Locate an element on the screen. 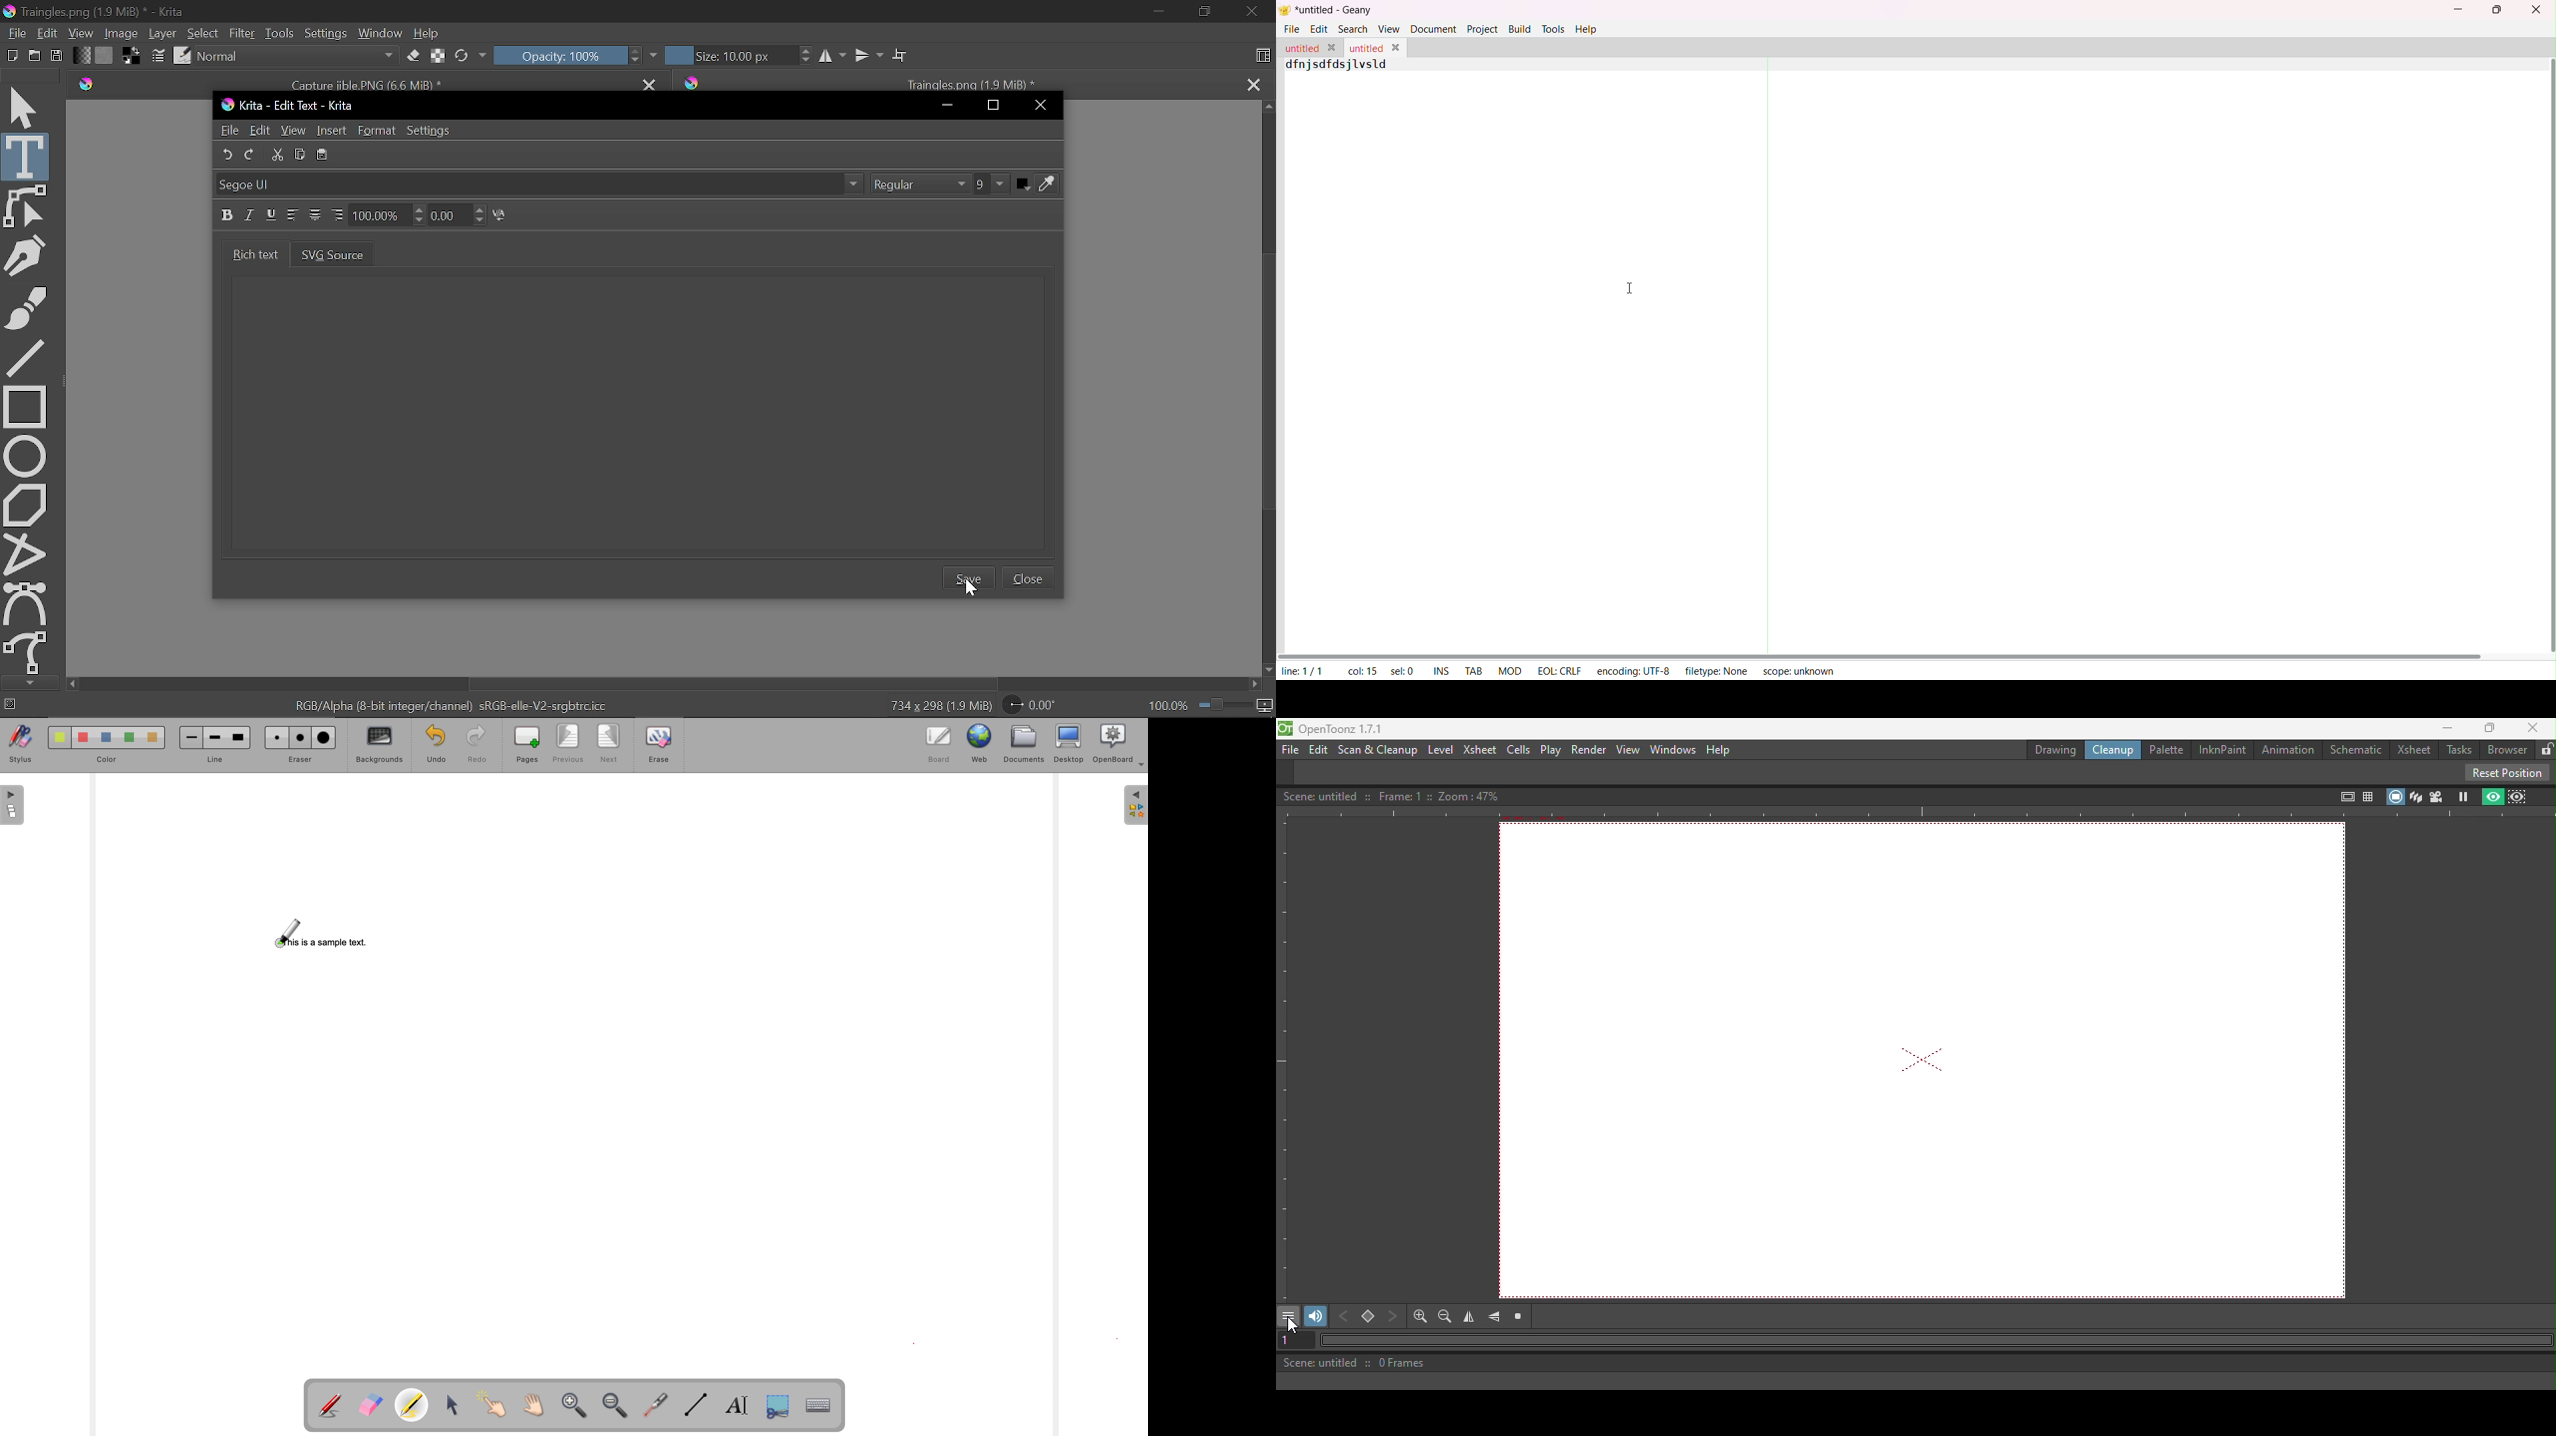  openloonz1.7.1 is located at coordinates (1346, 729).